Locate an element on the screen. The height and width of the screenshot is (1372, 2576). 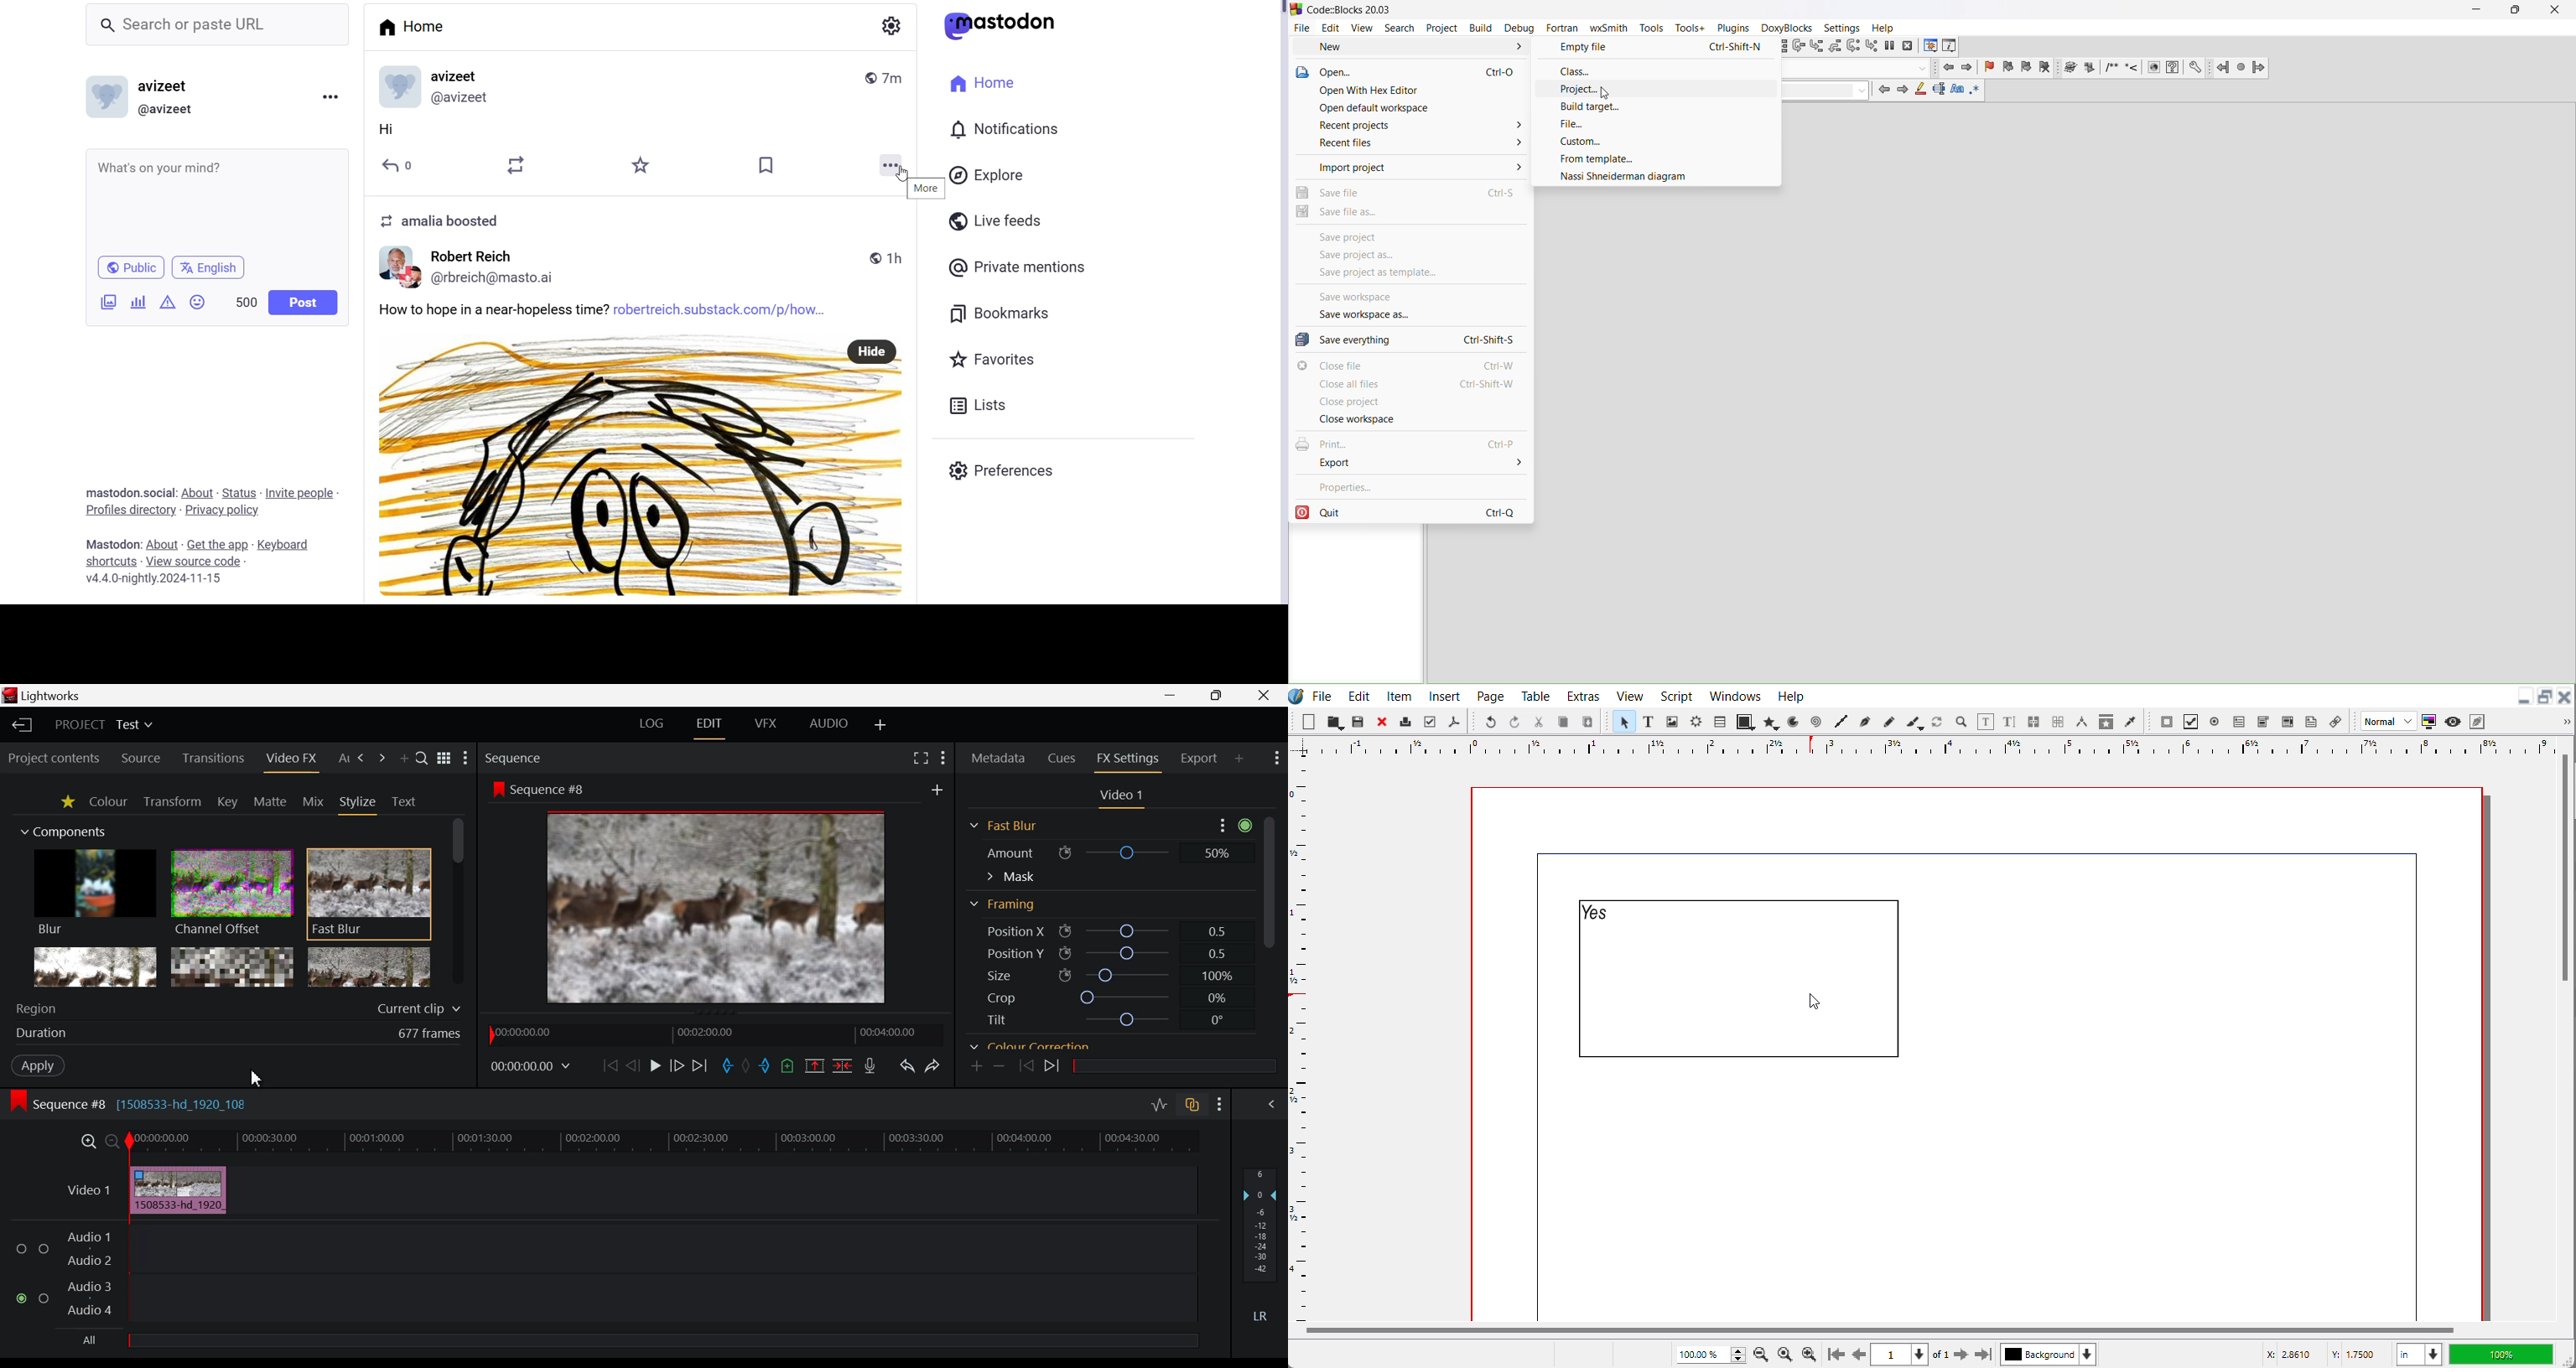
Maximize is located at coordinates (2545, 697).